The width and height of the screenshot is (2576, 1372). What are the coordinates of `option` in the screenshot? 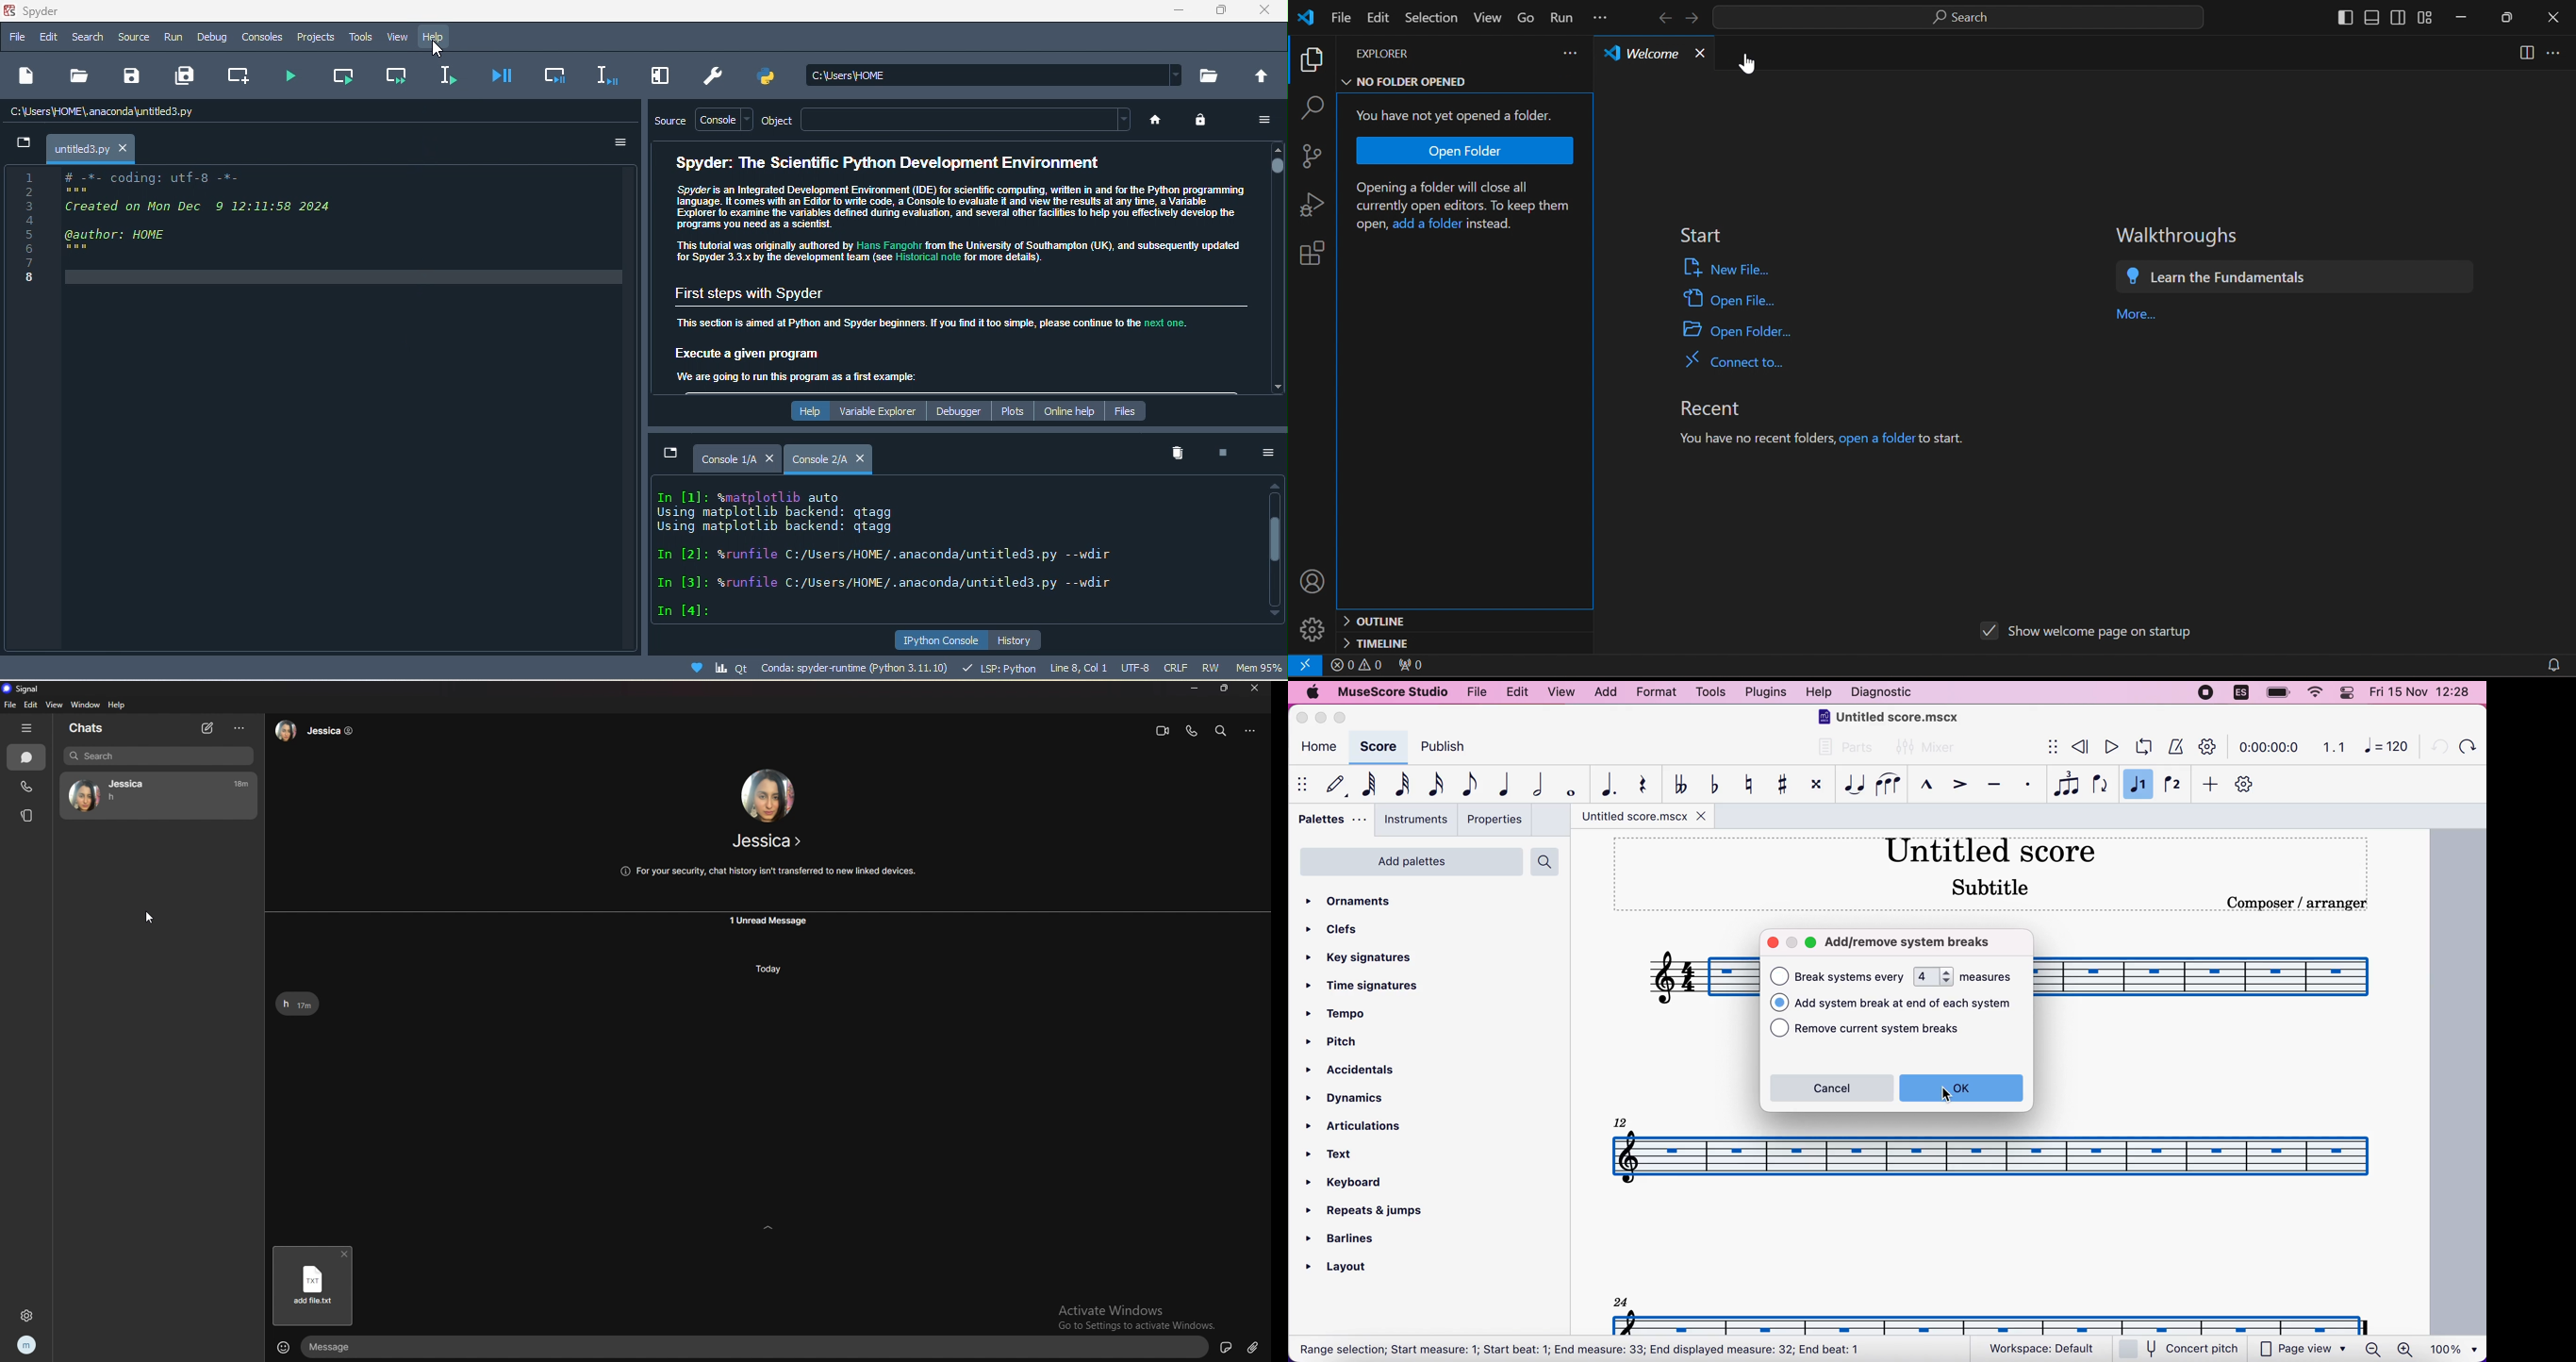 It's located at (1268, 456).